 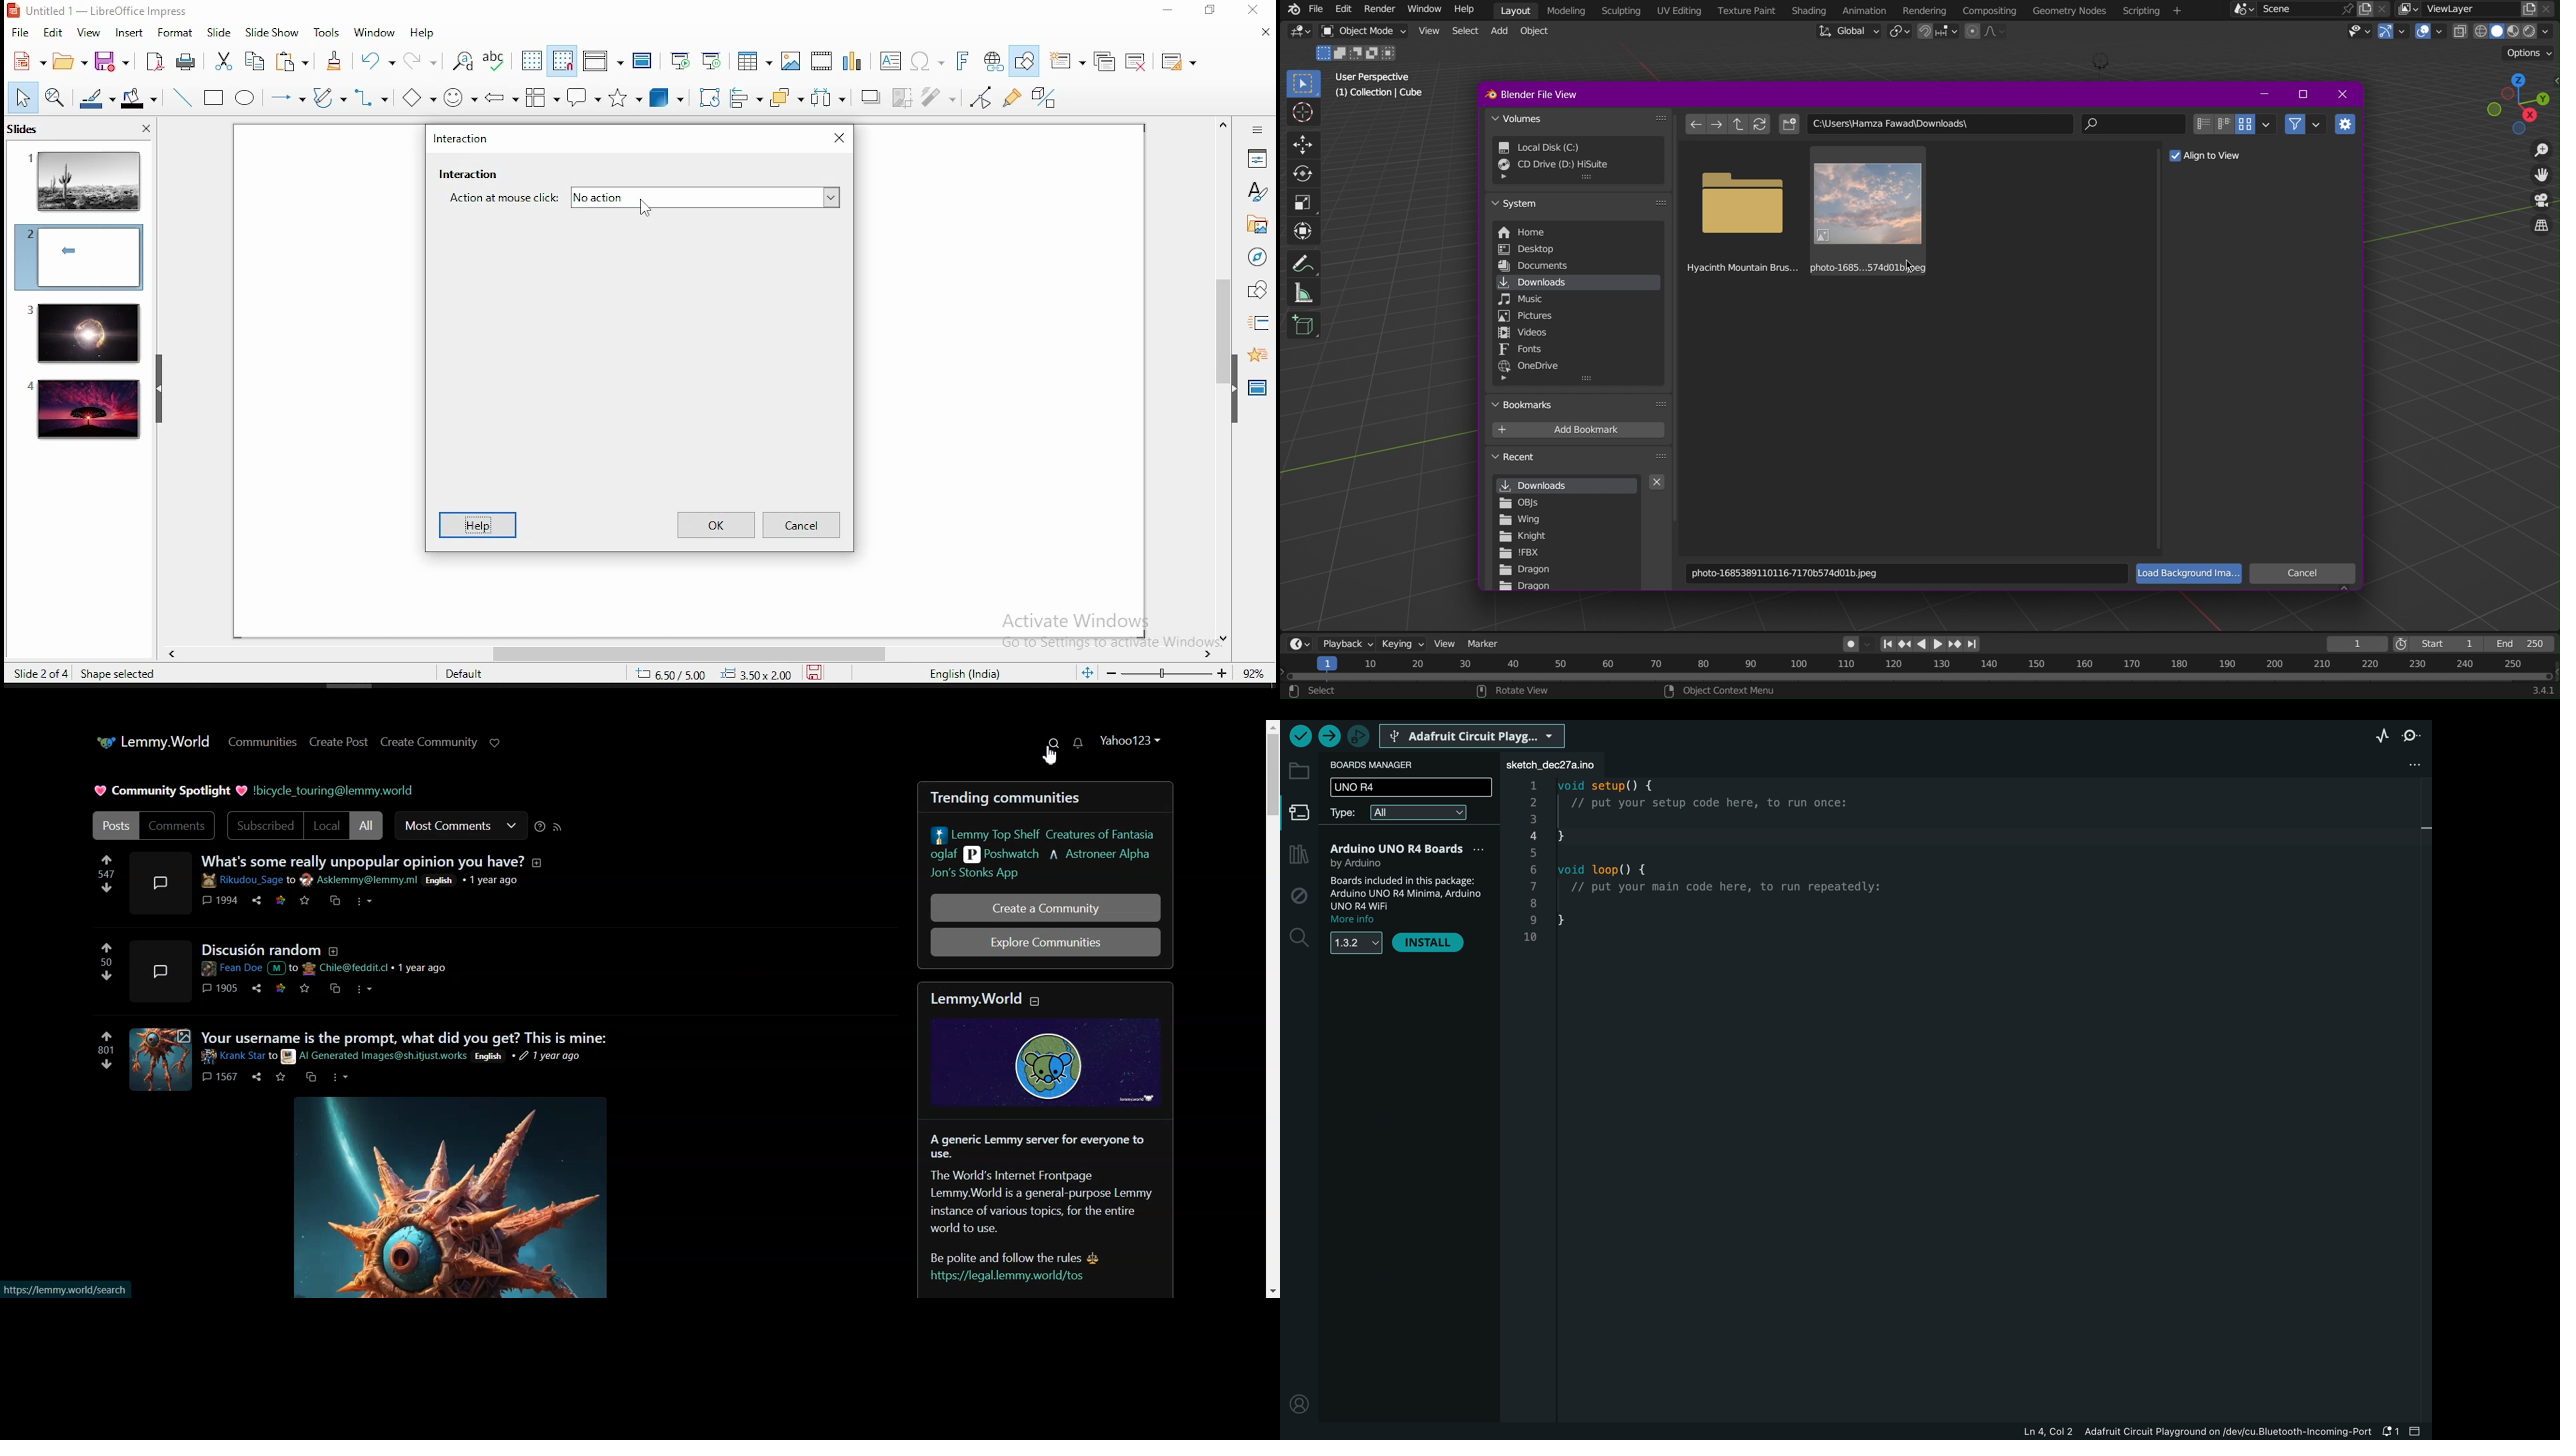 What do you see at coordinates (375, 861) in the screenshot?
I see `What's some really unpopular opinion you have?` at bounding box center [375, 861].